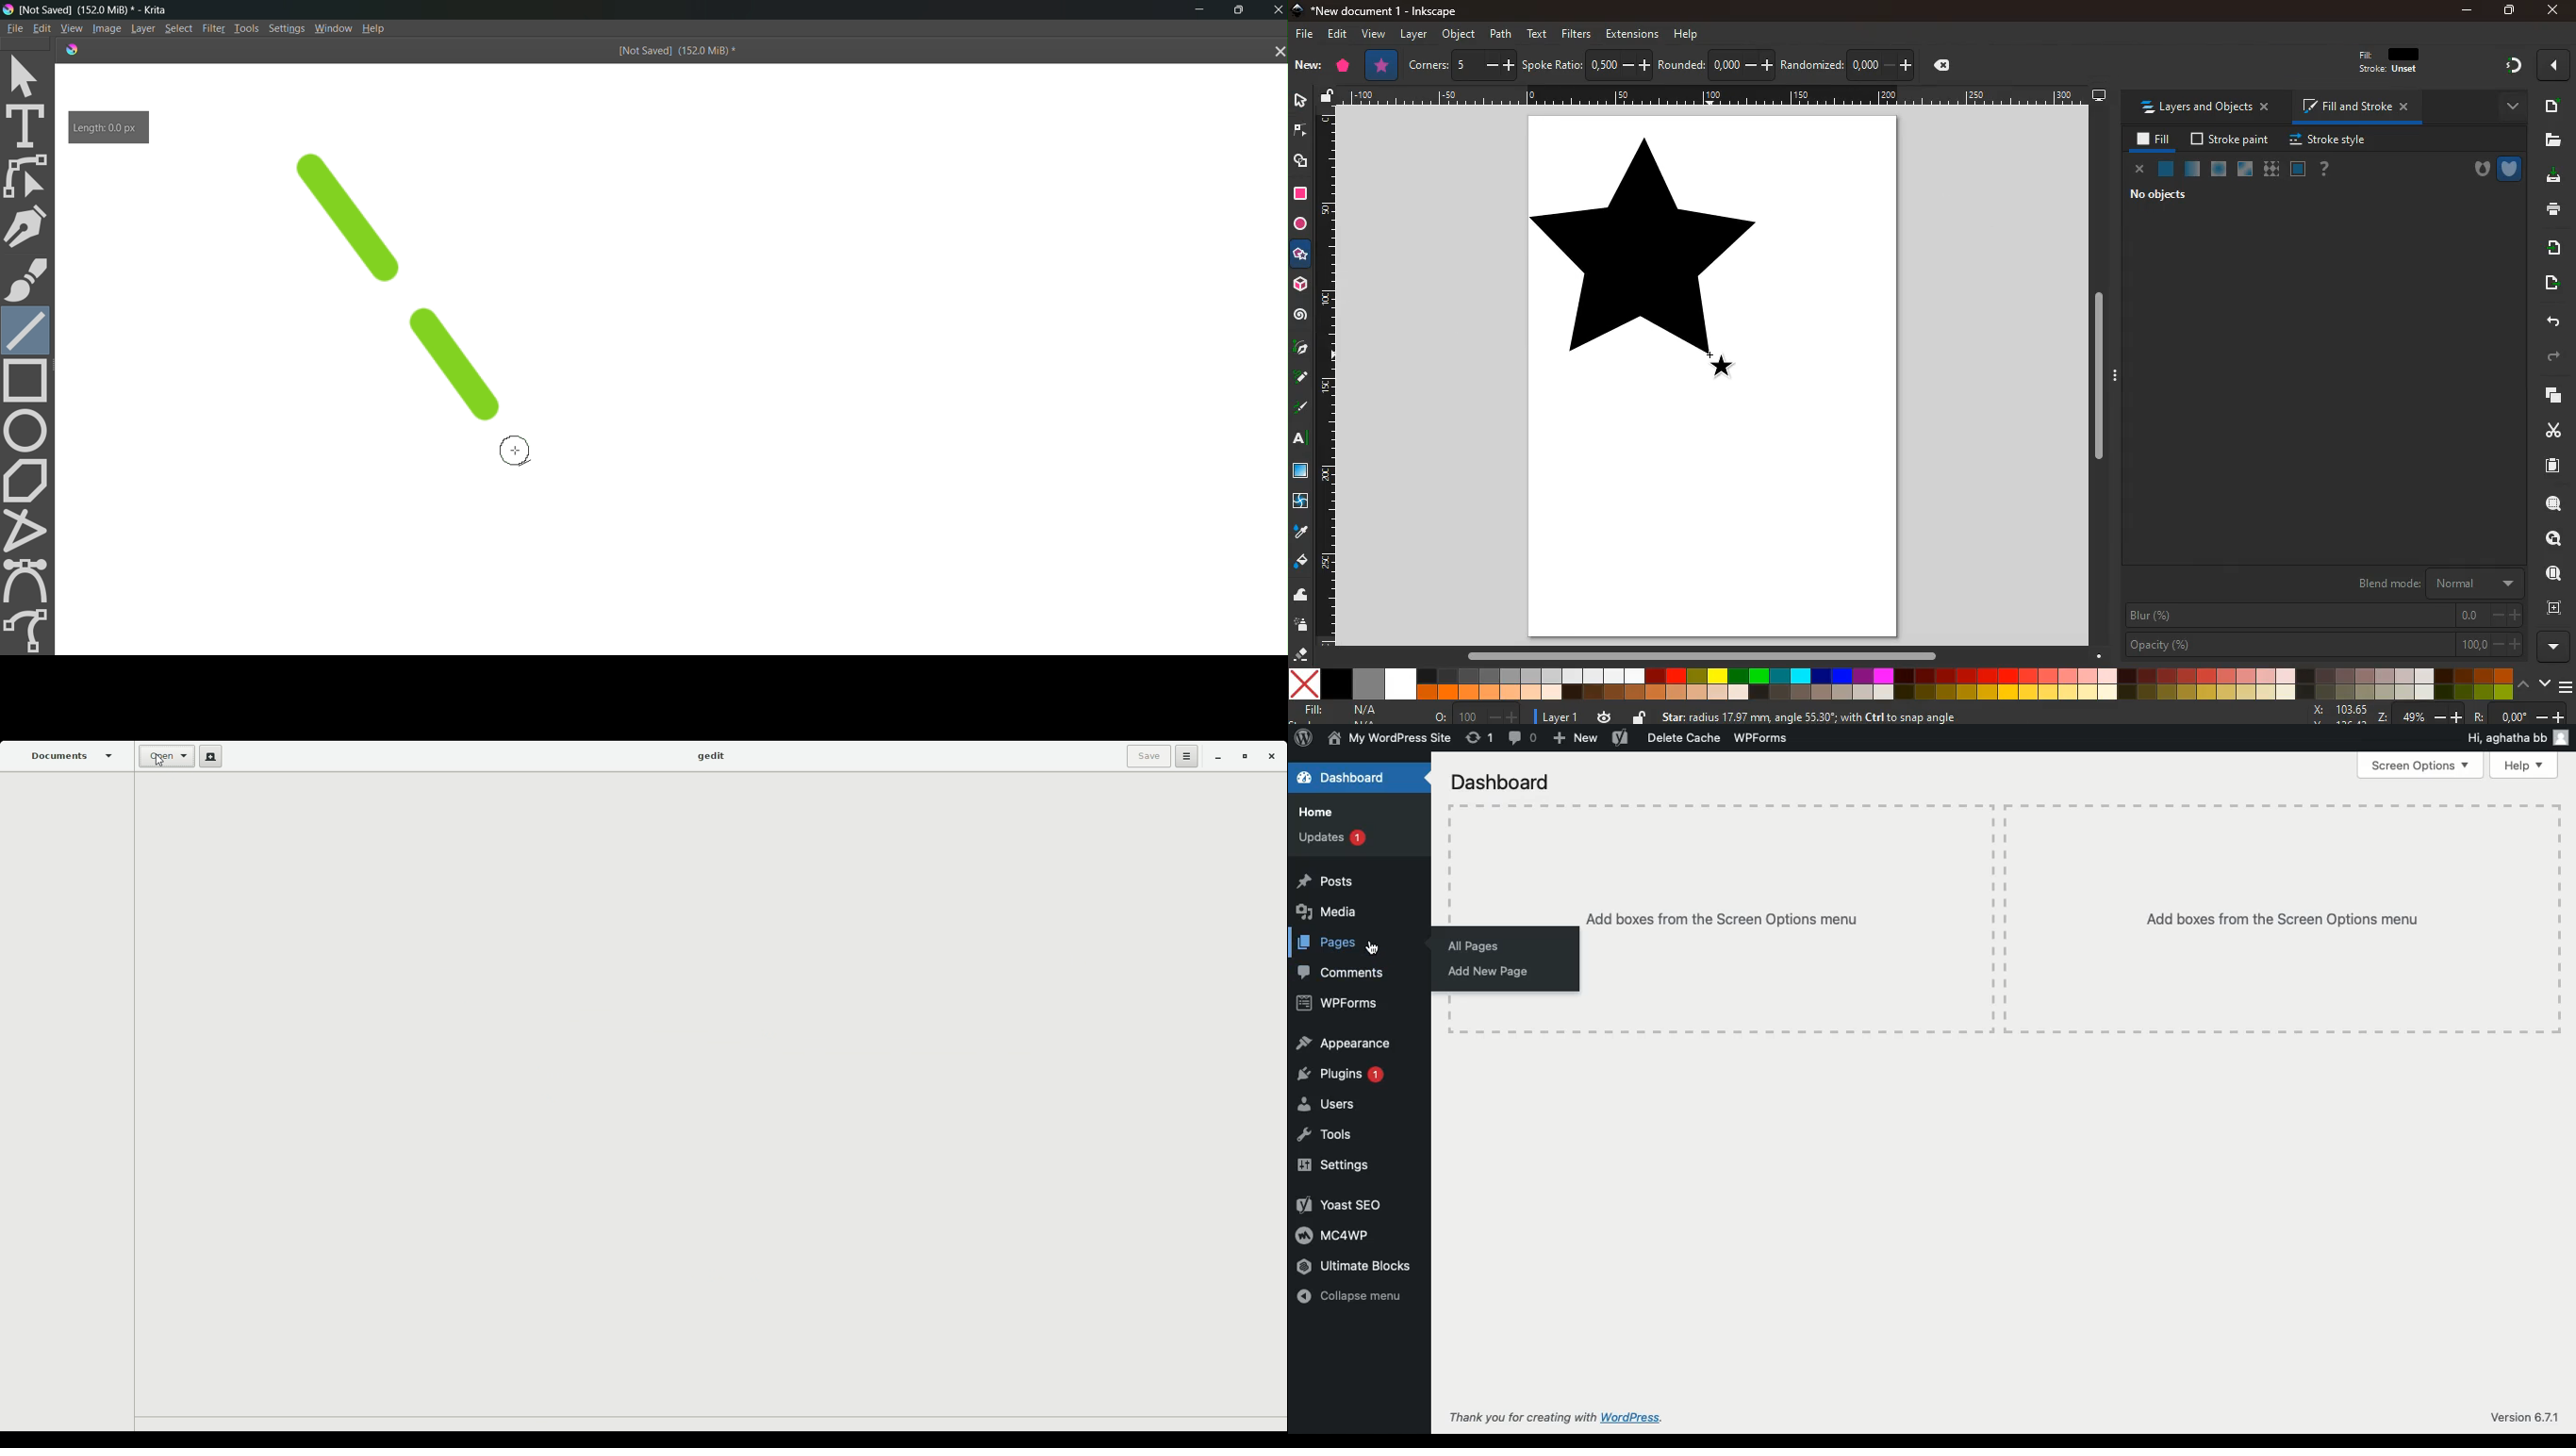  I want to click on curve tool, so click(30, 580).